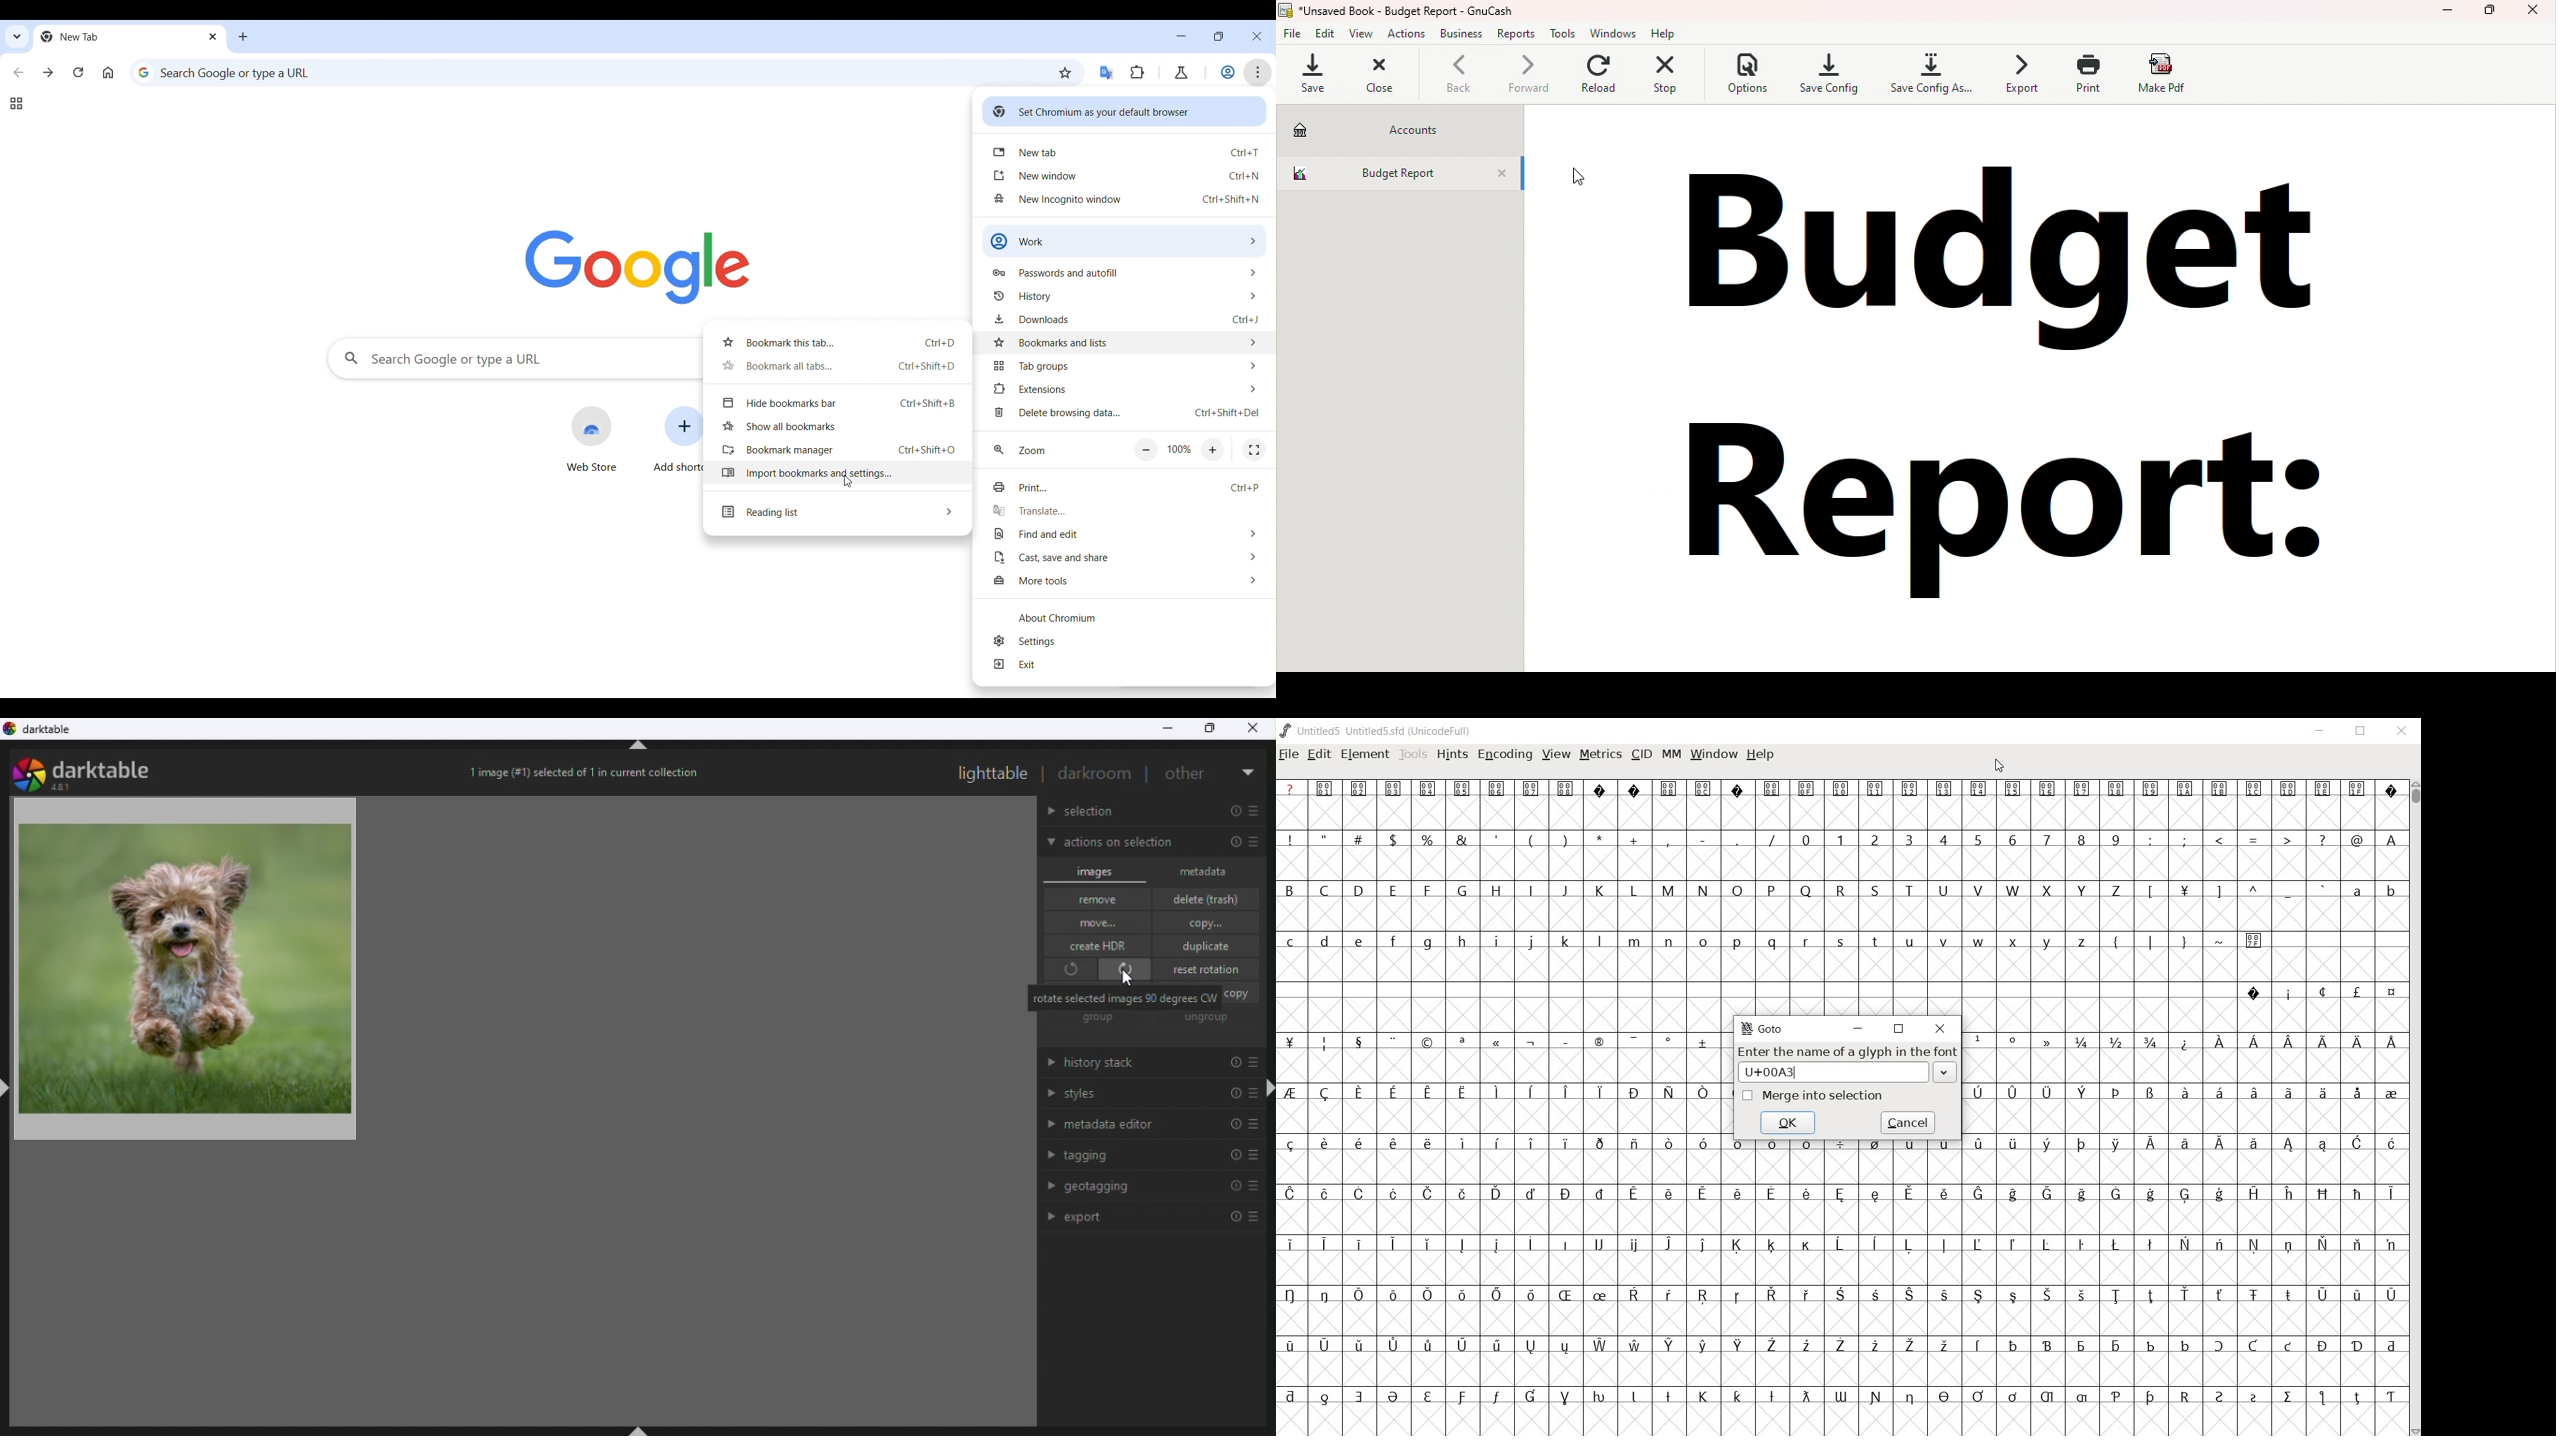 This screenshot has width=2576, height=1456. I want to click on View, so click(1363, 35).